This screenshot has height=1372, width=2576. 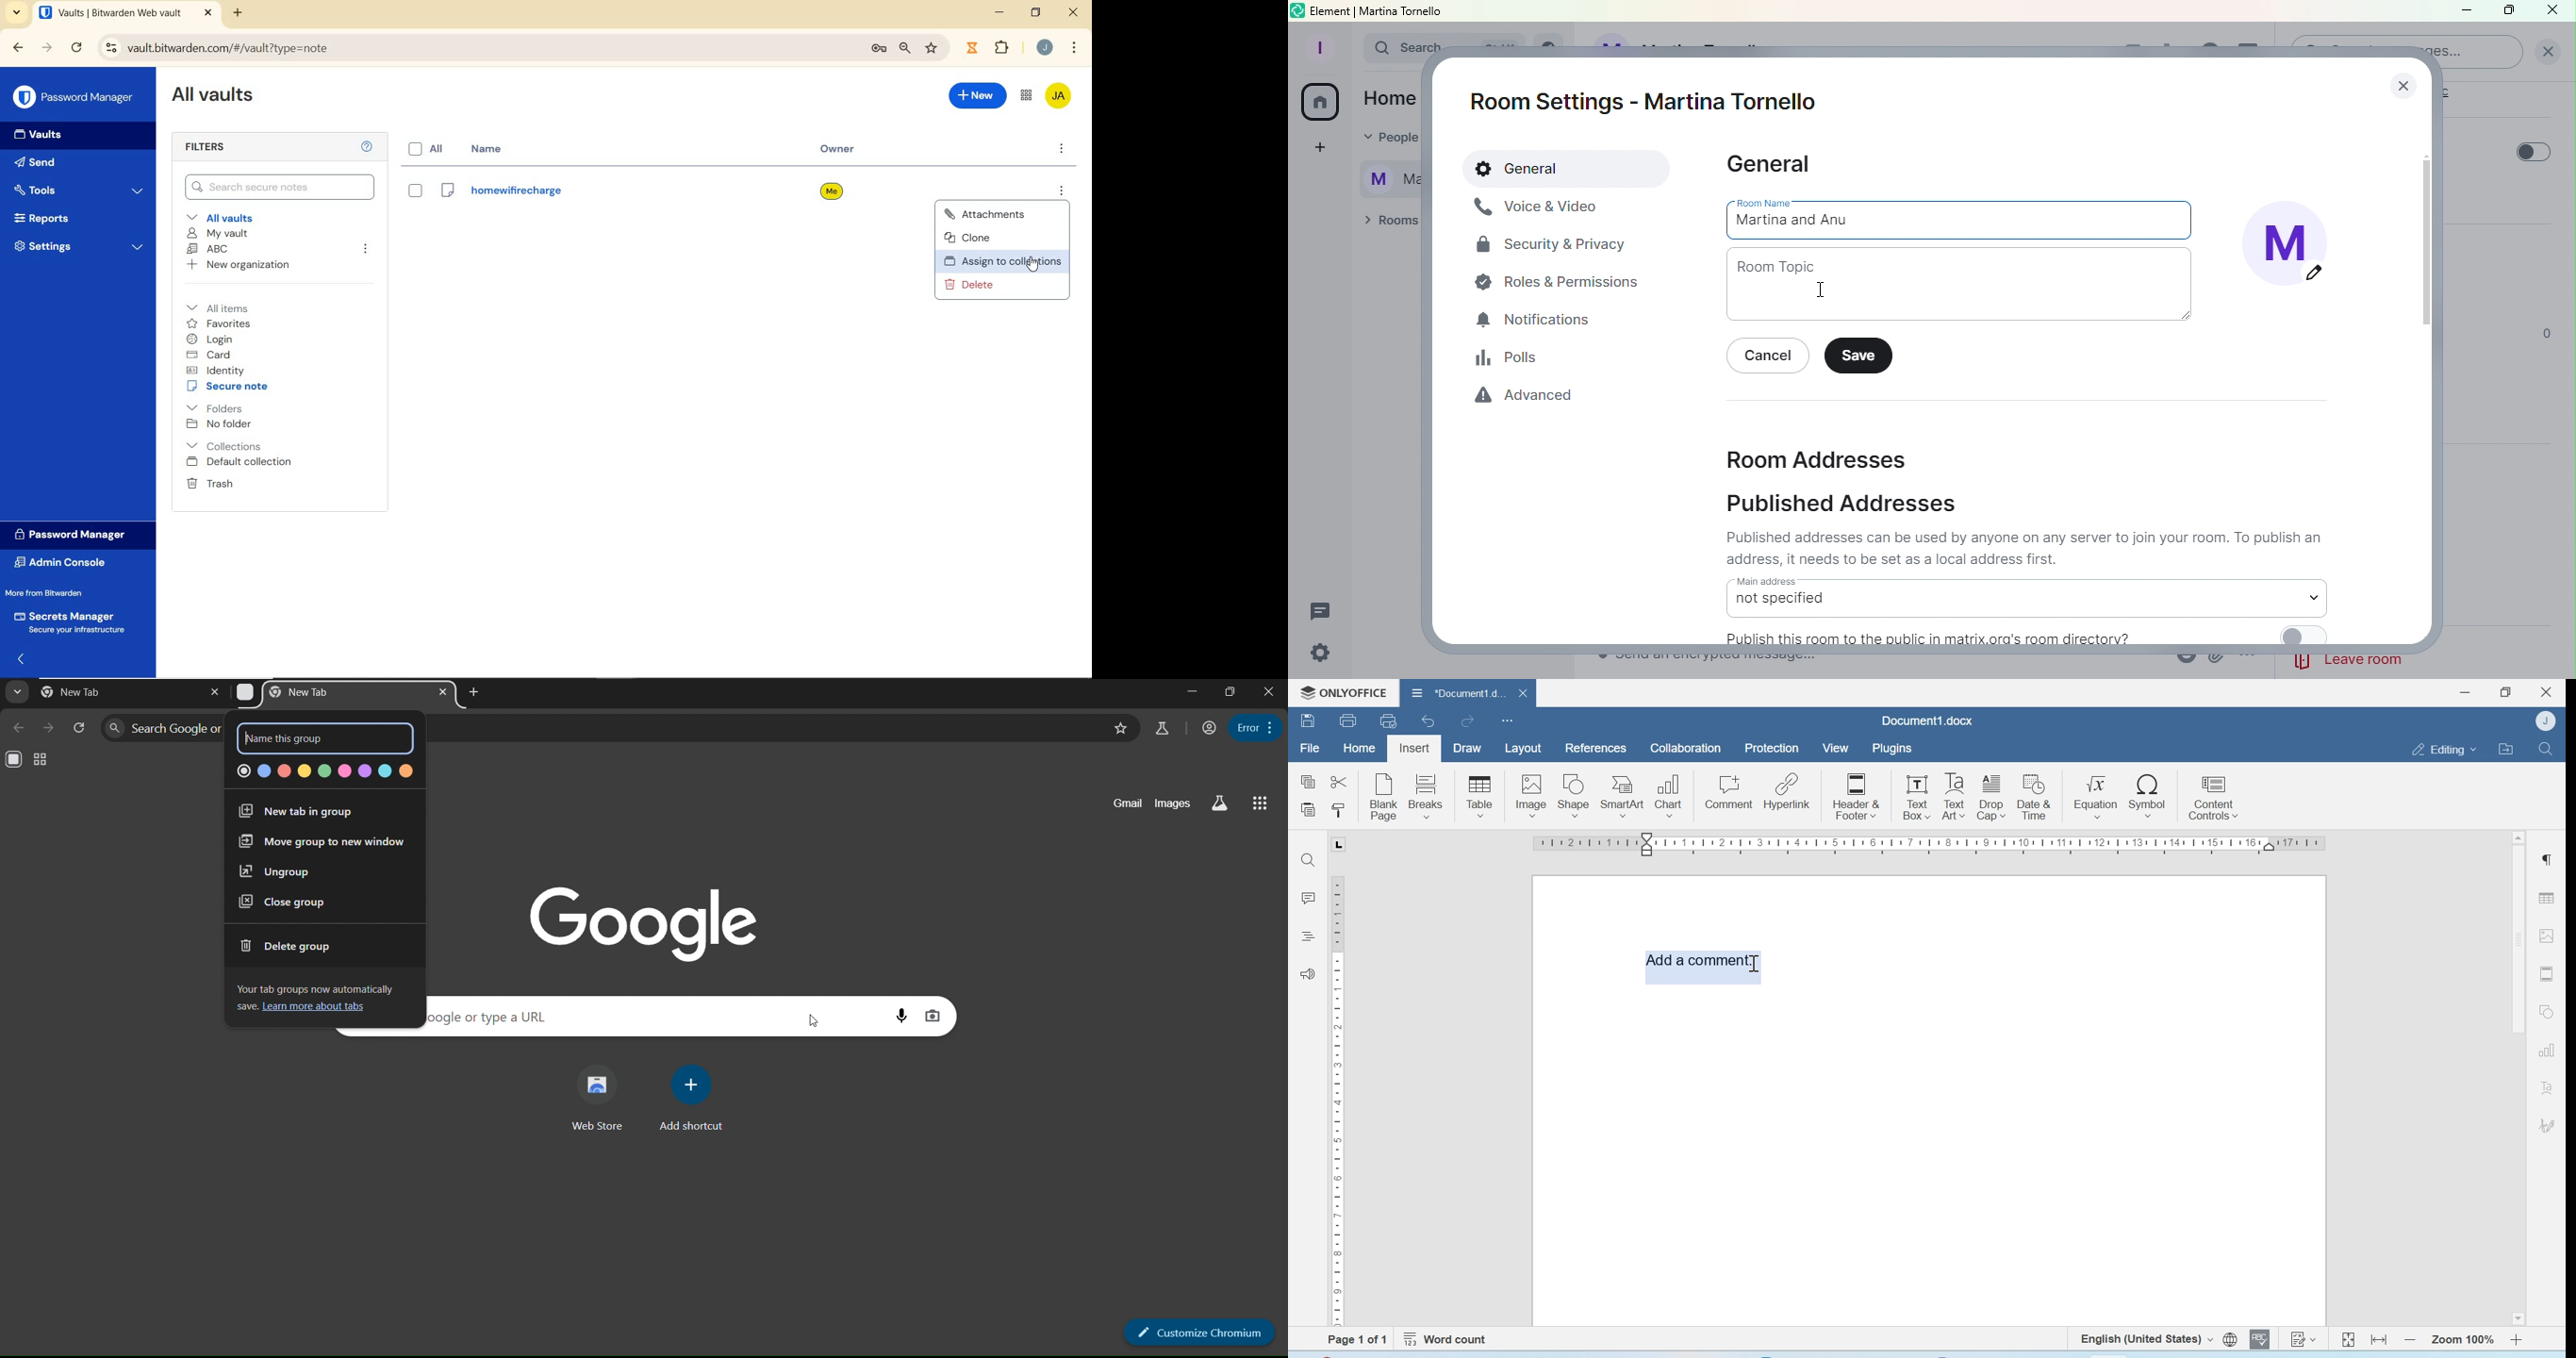 What do you see at coordinates (1037, 12) in the screenshot?
I see `restore` at bounding box center [1037, 12].